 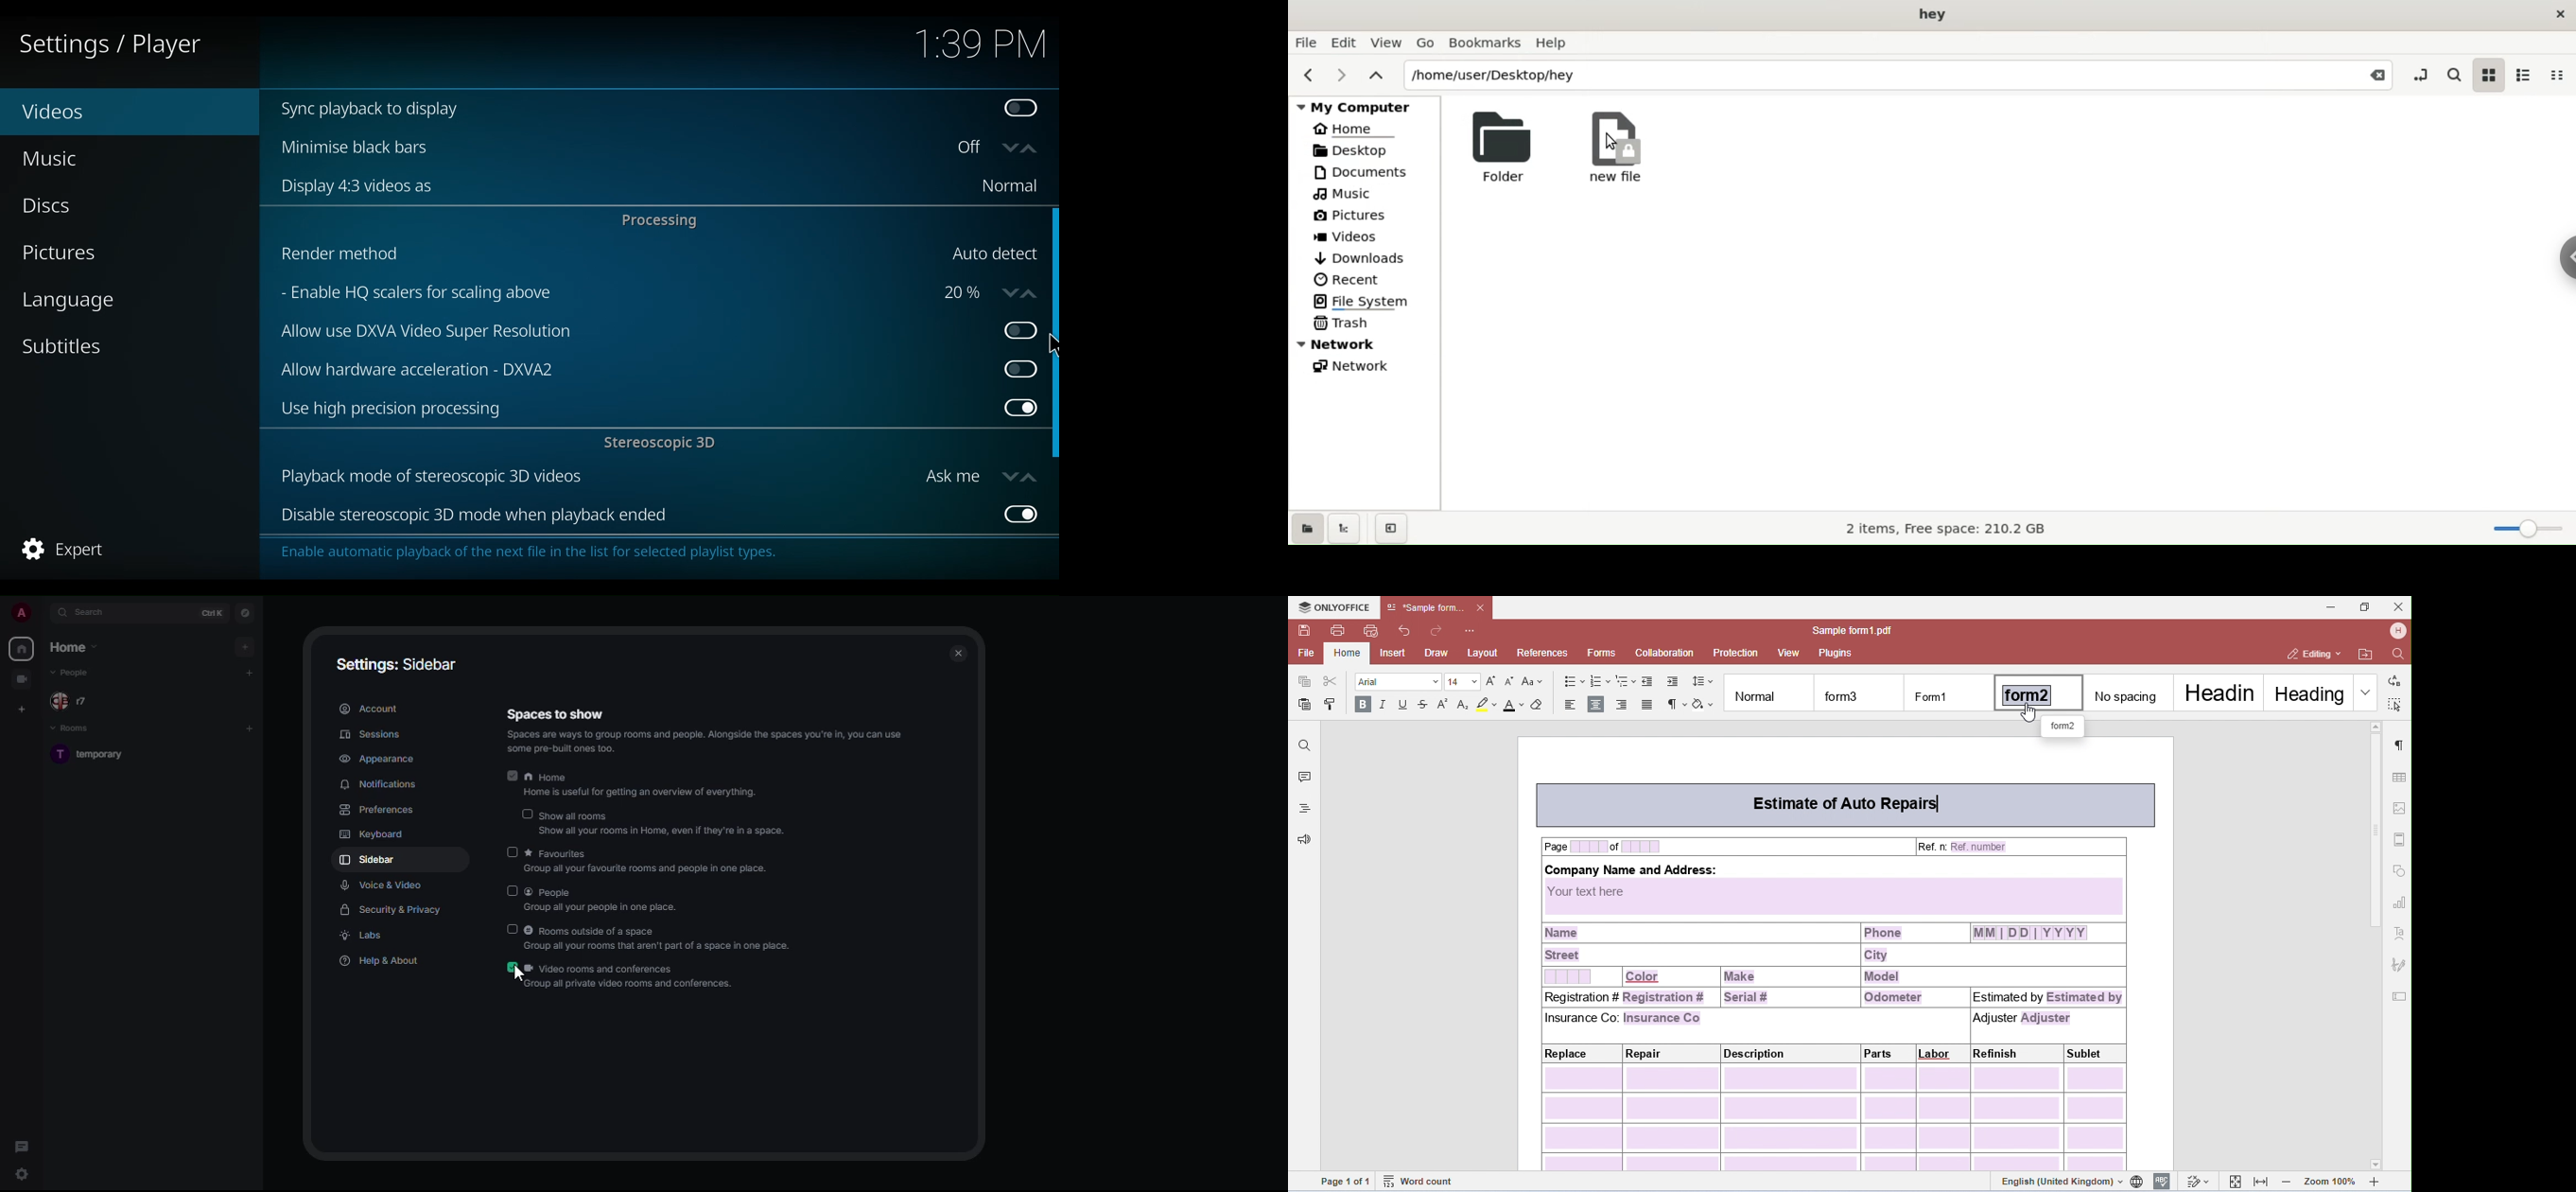 I want to click on Documents, so click(x=1367, y=172).